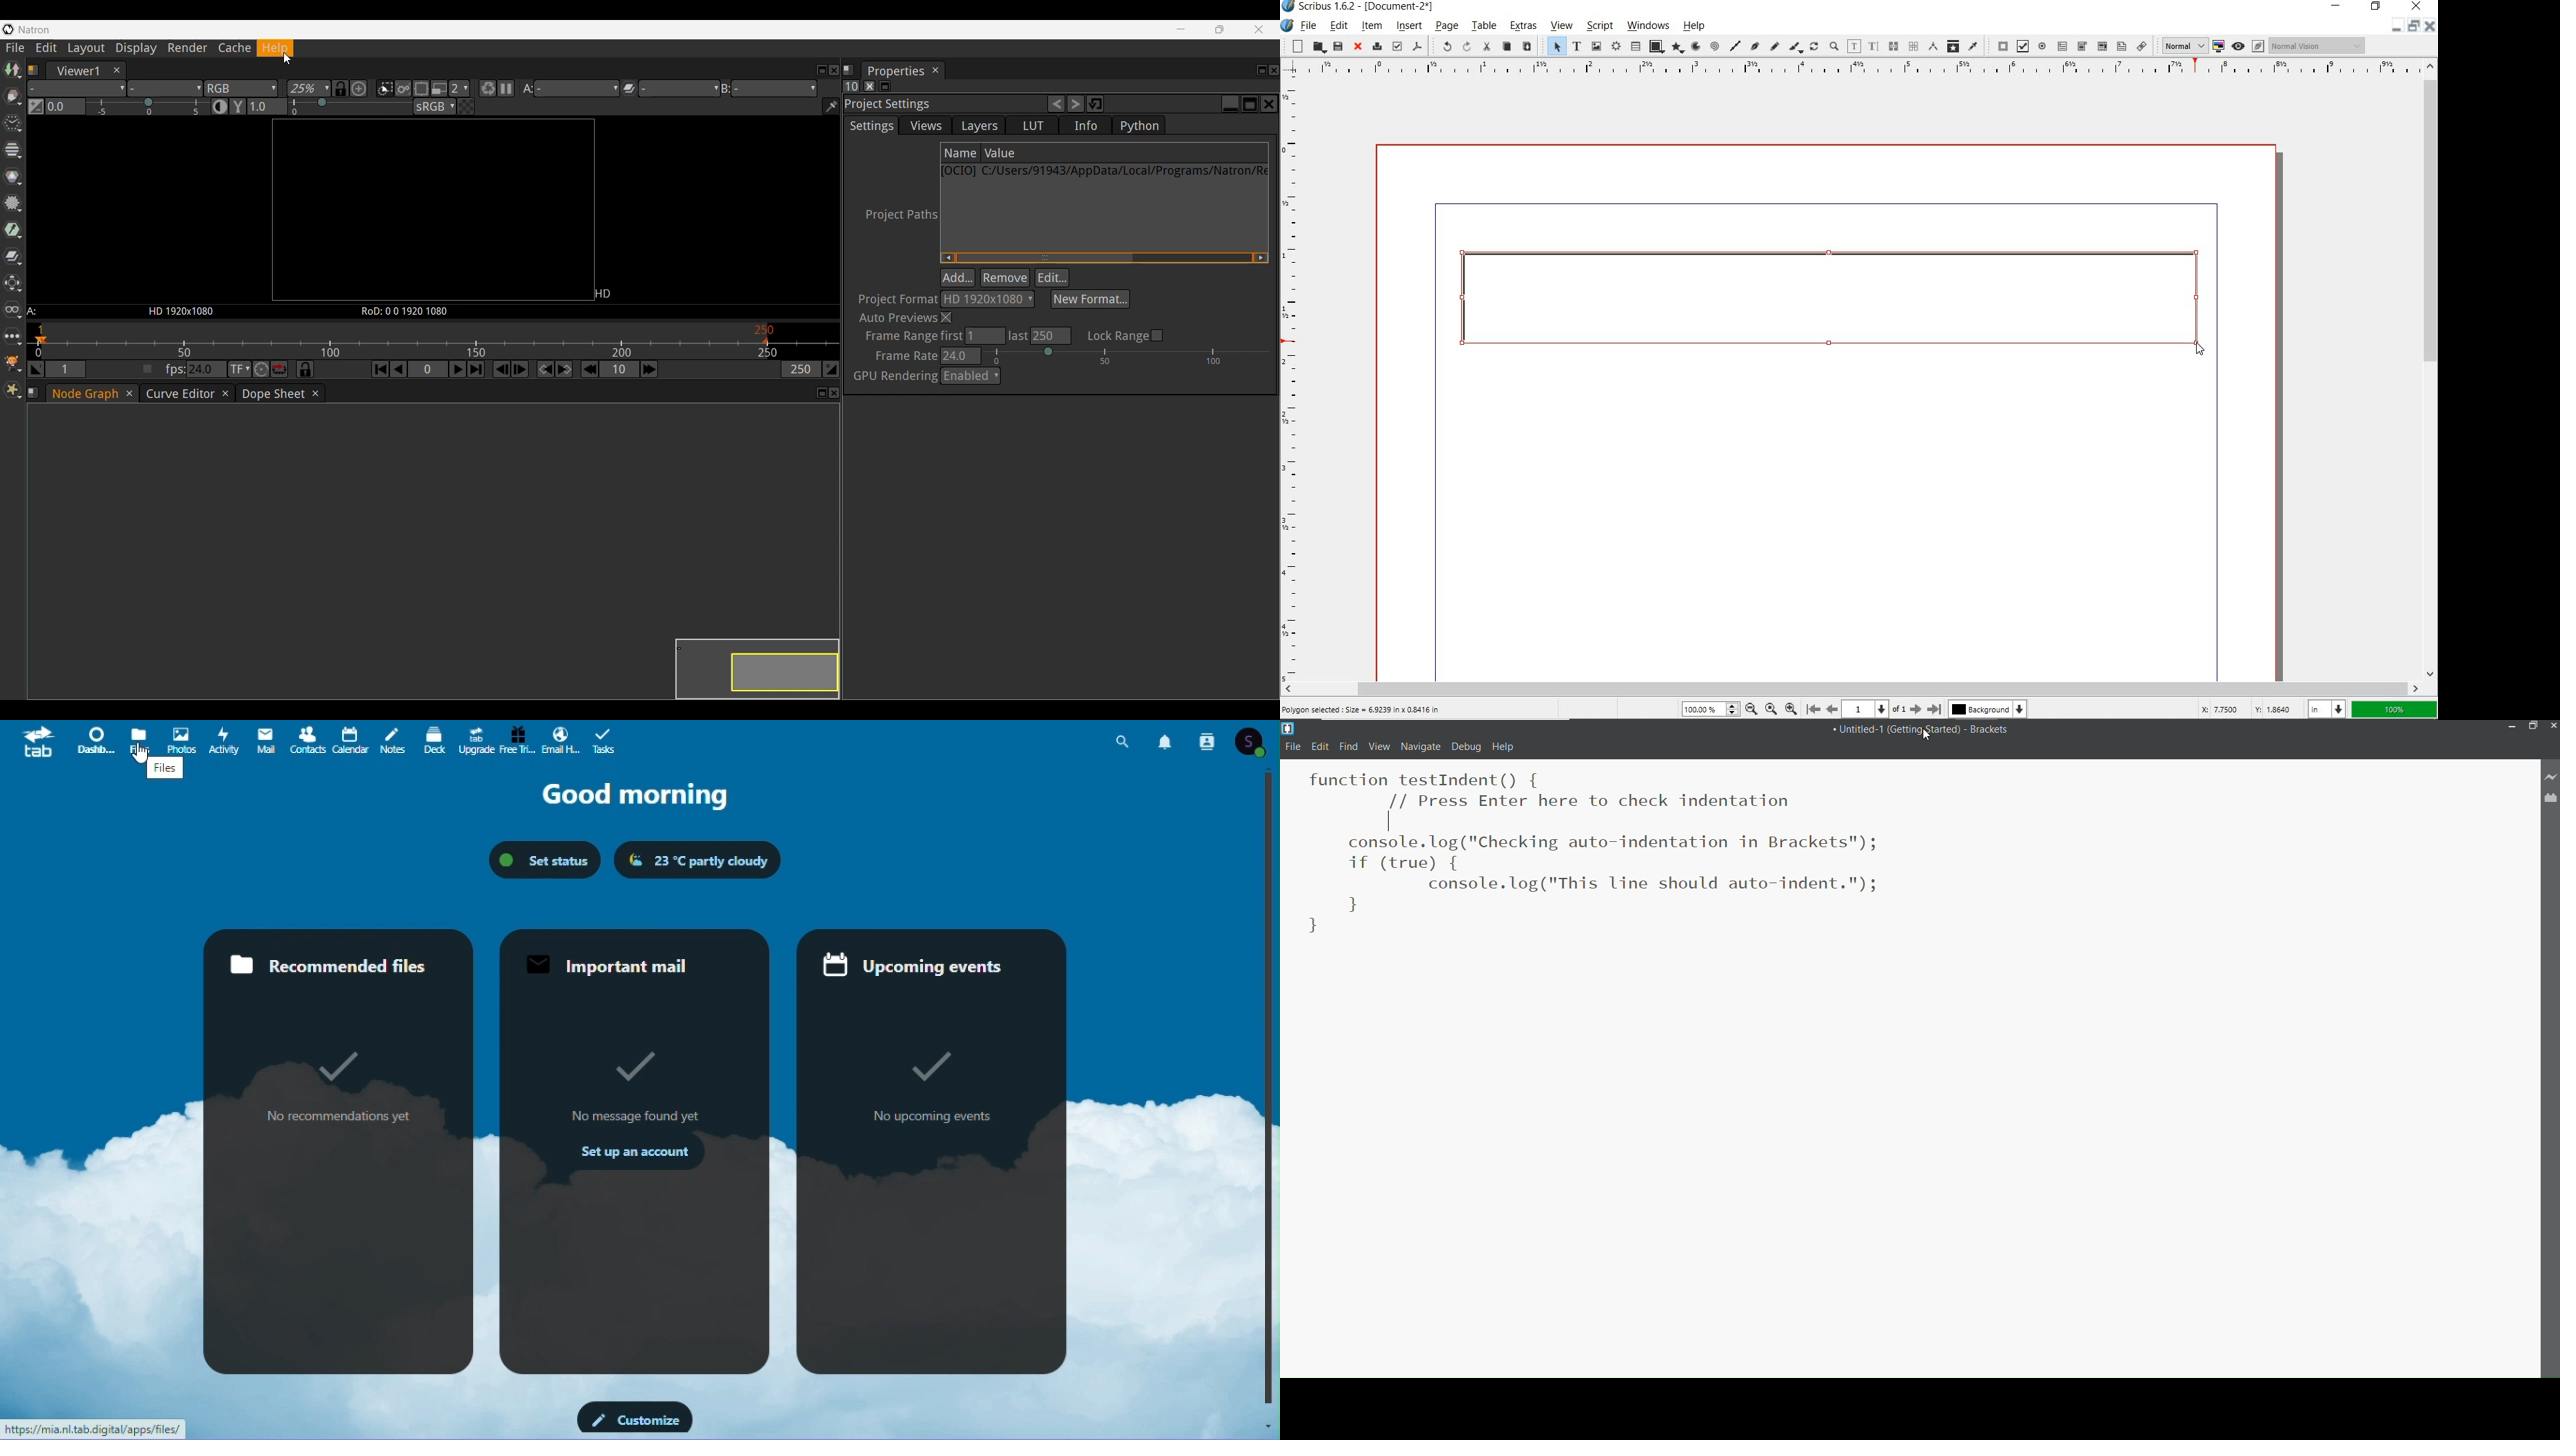  I want to click on Free trial, so click(515, 740).